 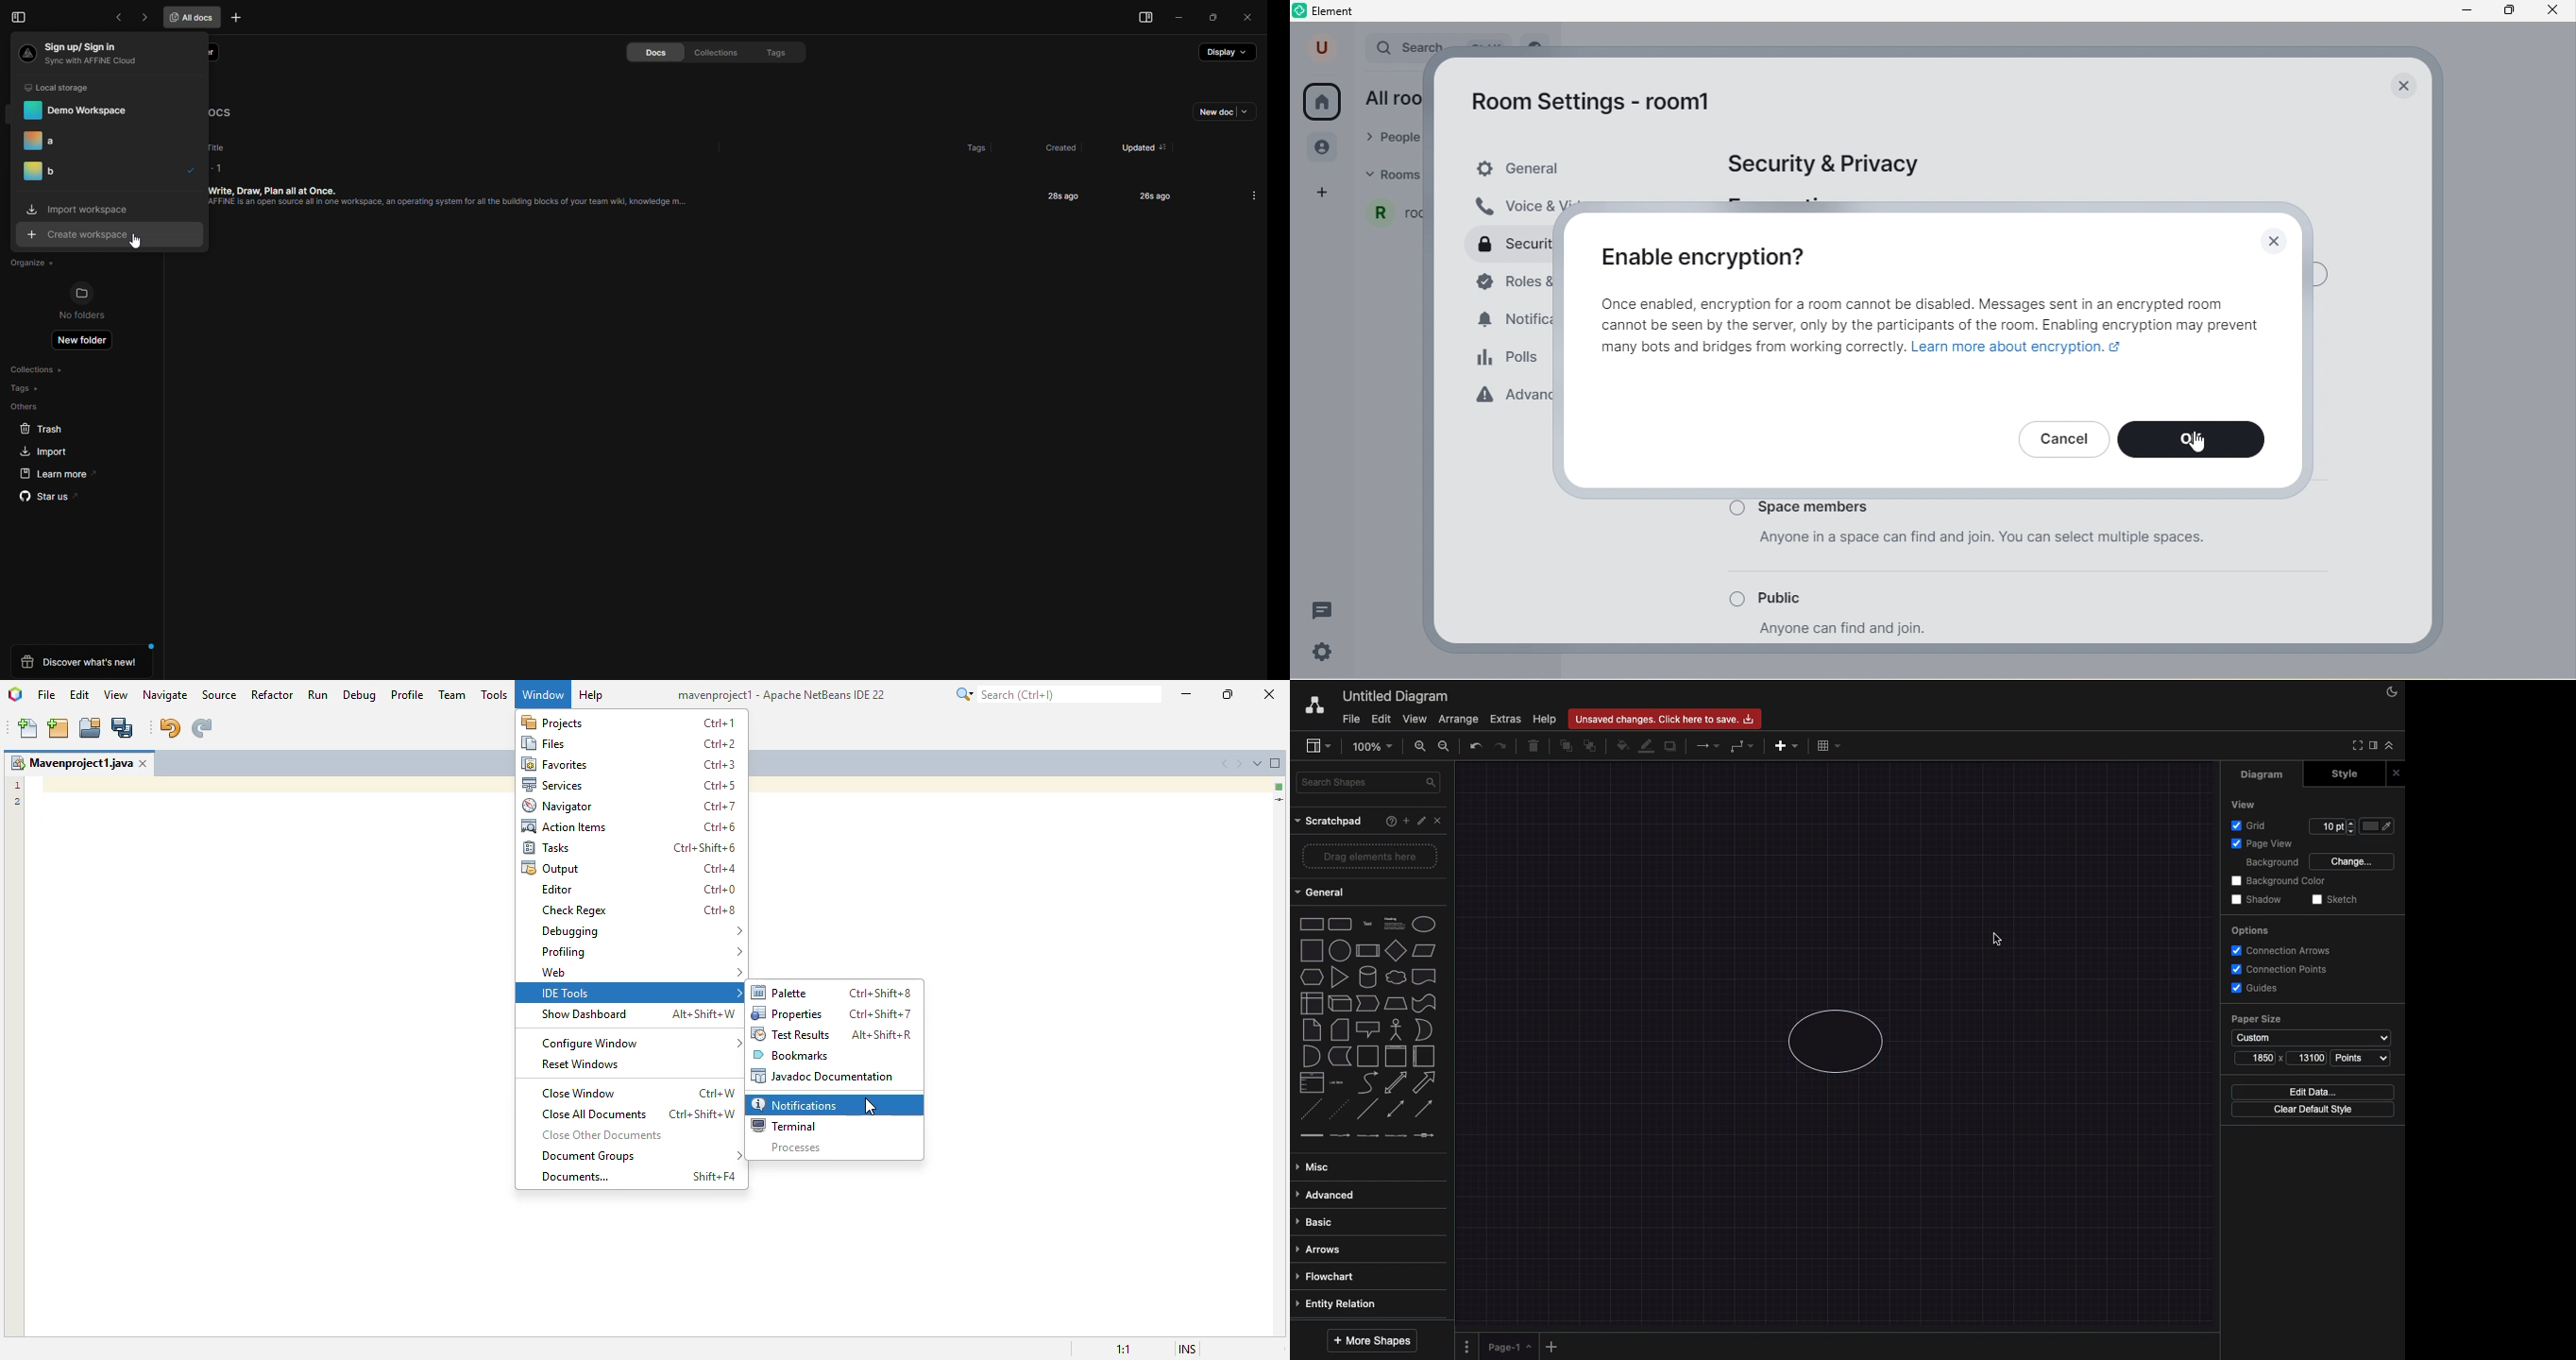 What do you see at coordinates (1341, 1083) in the screenshot?
I see `Item list` at bounding box center [1341, 1083].